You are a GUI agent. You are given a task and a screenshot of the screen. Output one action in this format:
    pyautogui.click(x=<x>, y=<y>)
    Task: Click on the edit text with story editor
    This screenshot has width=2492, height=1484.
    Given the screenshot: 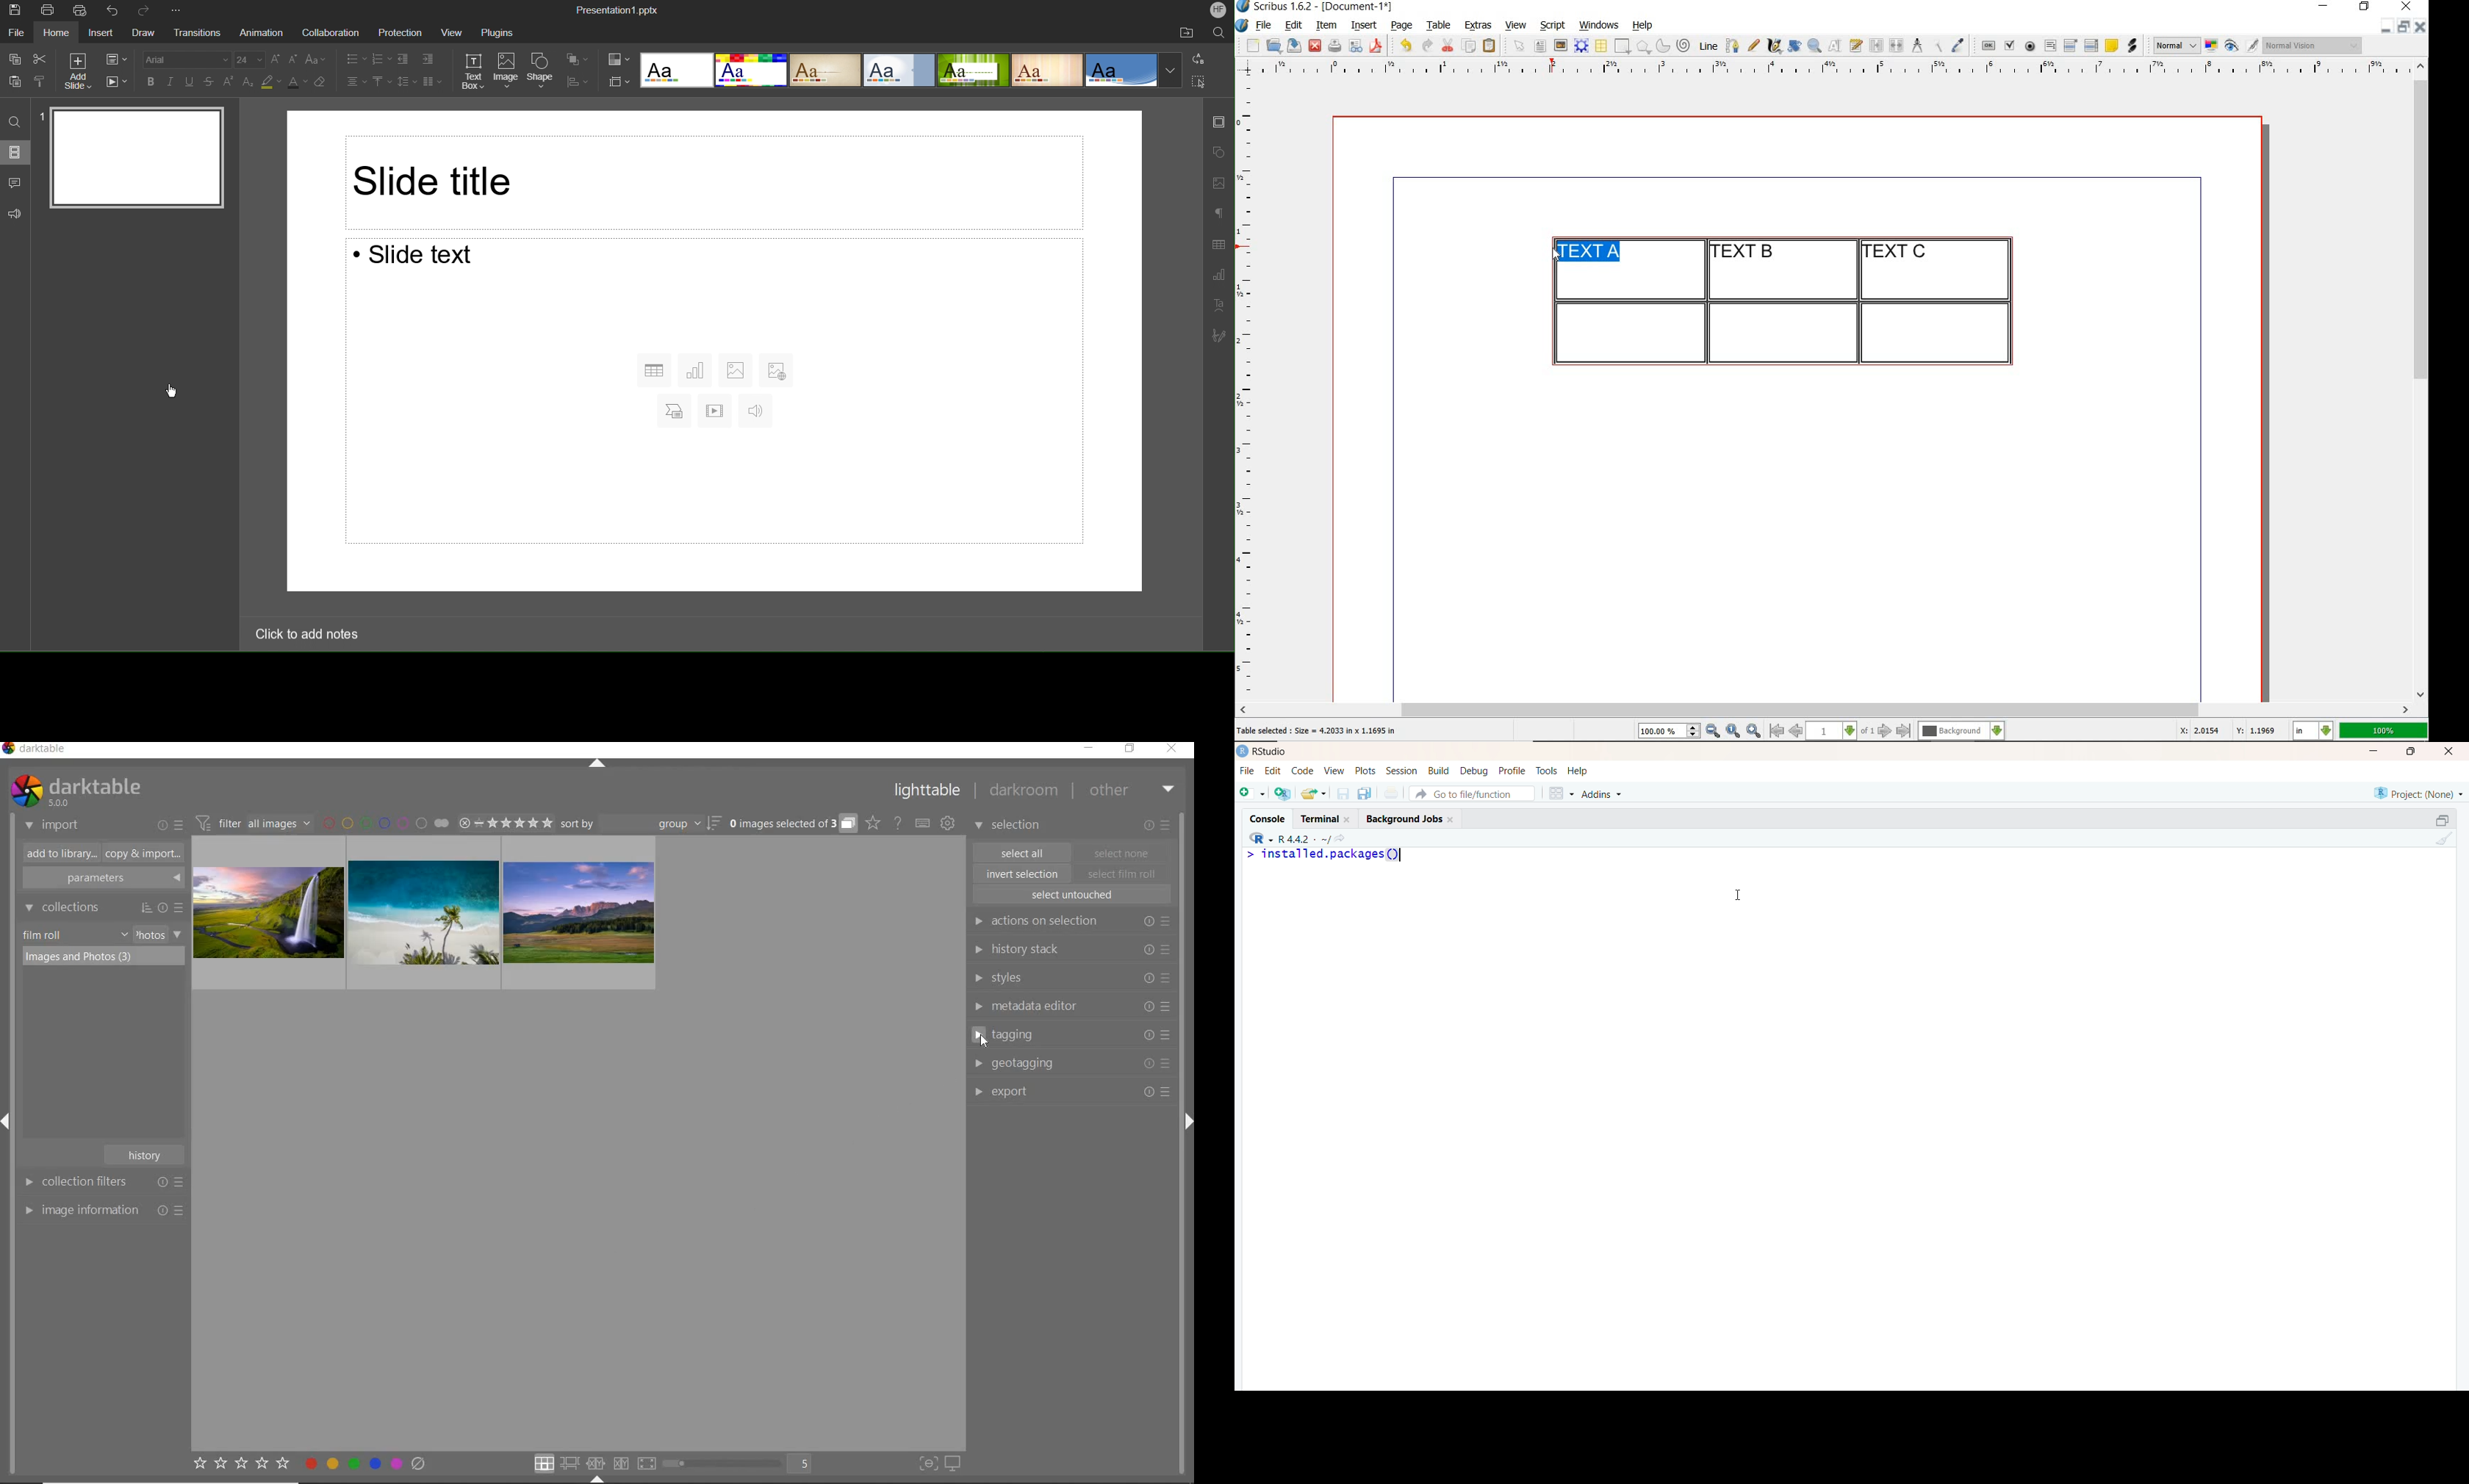 What is the action you would take?
    pyautogui.click(x=1856, y=45)
    